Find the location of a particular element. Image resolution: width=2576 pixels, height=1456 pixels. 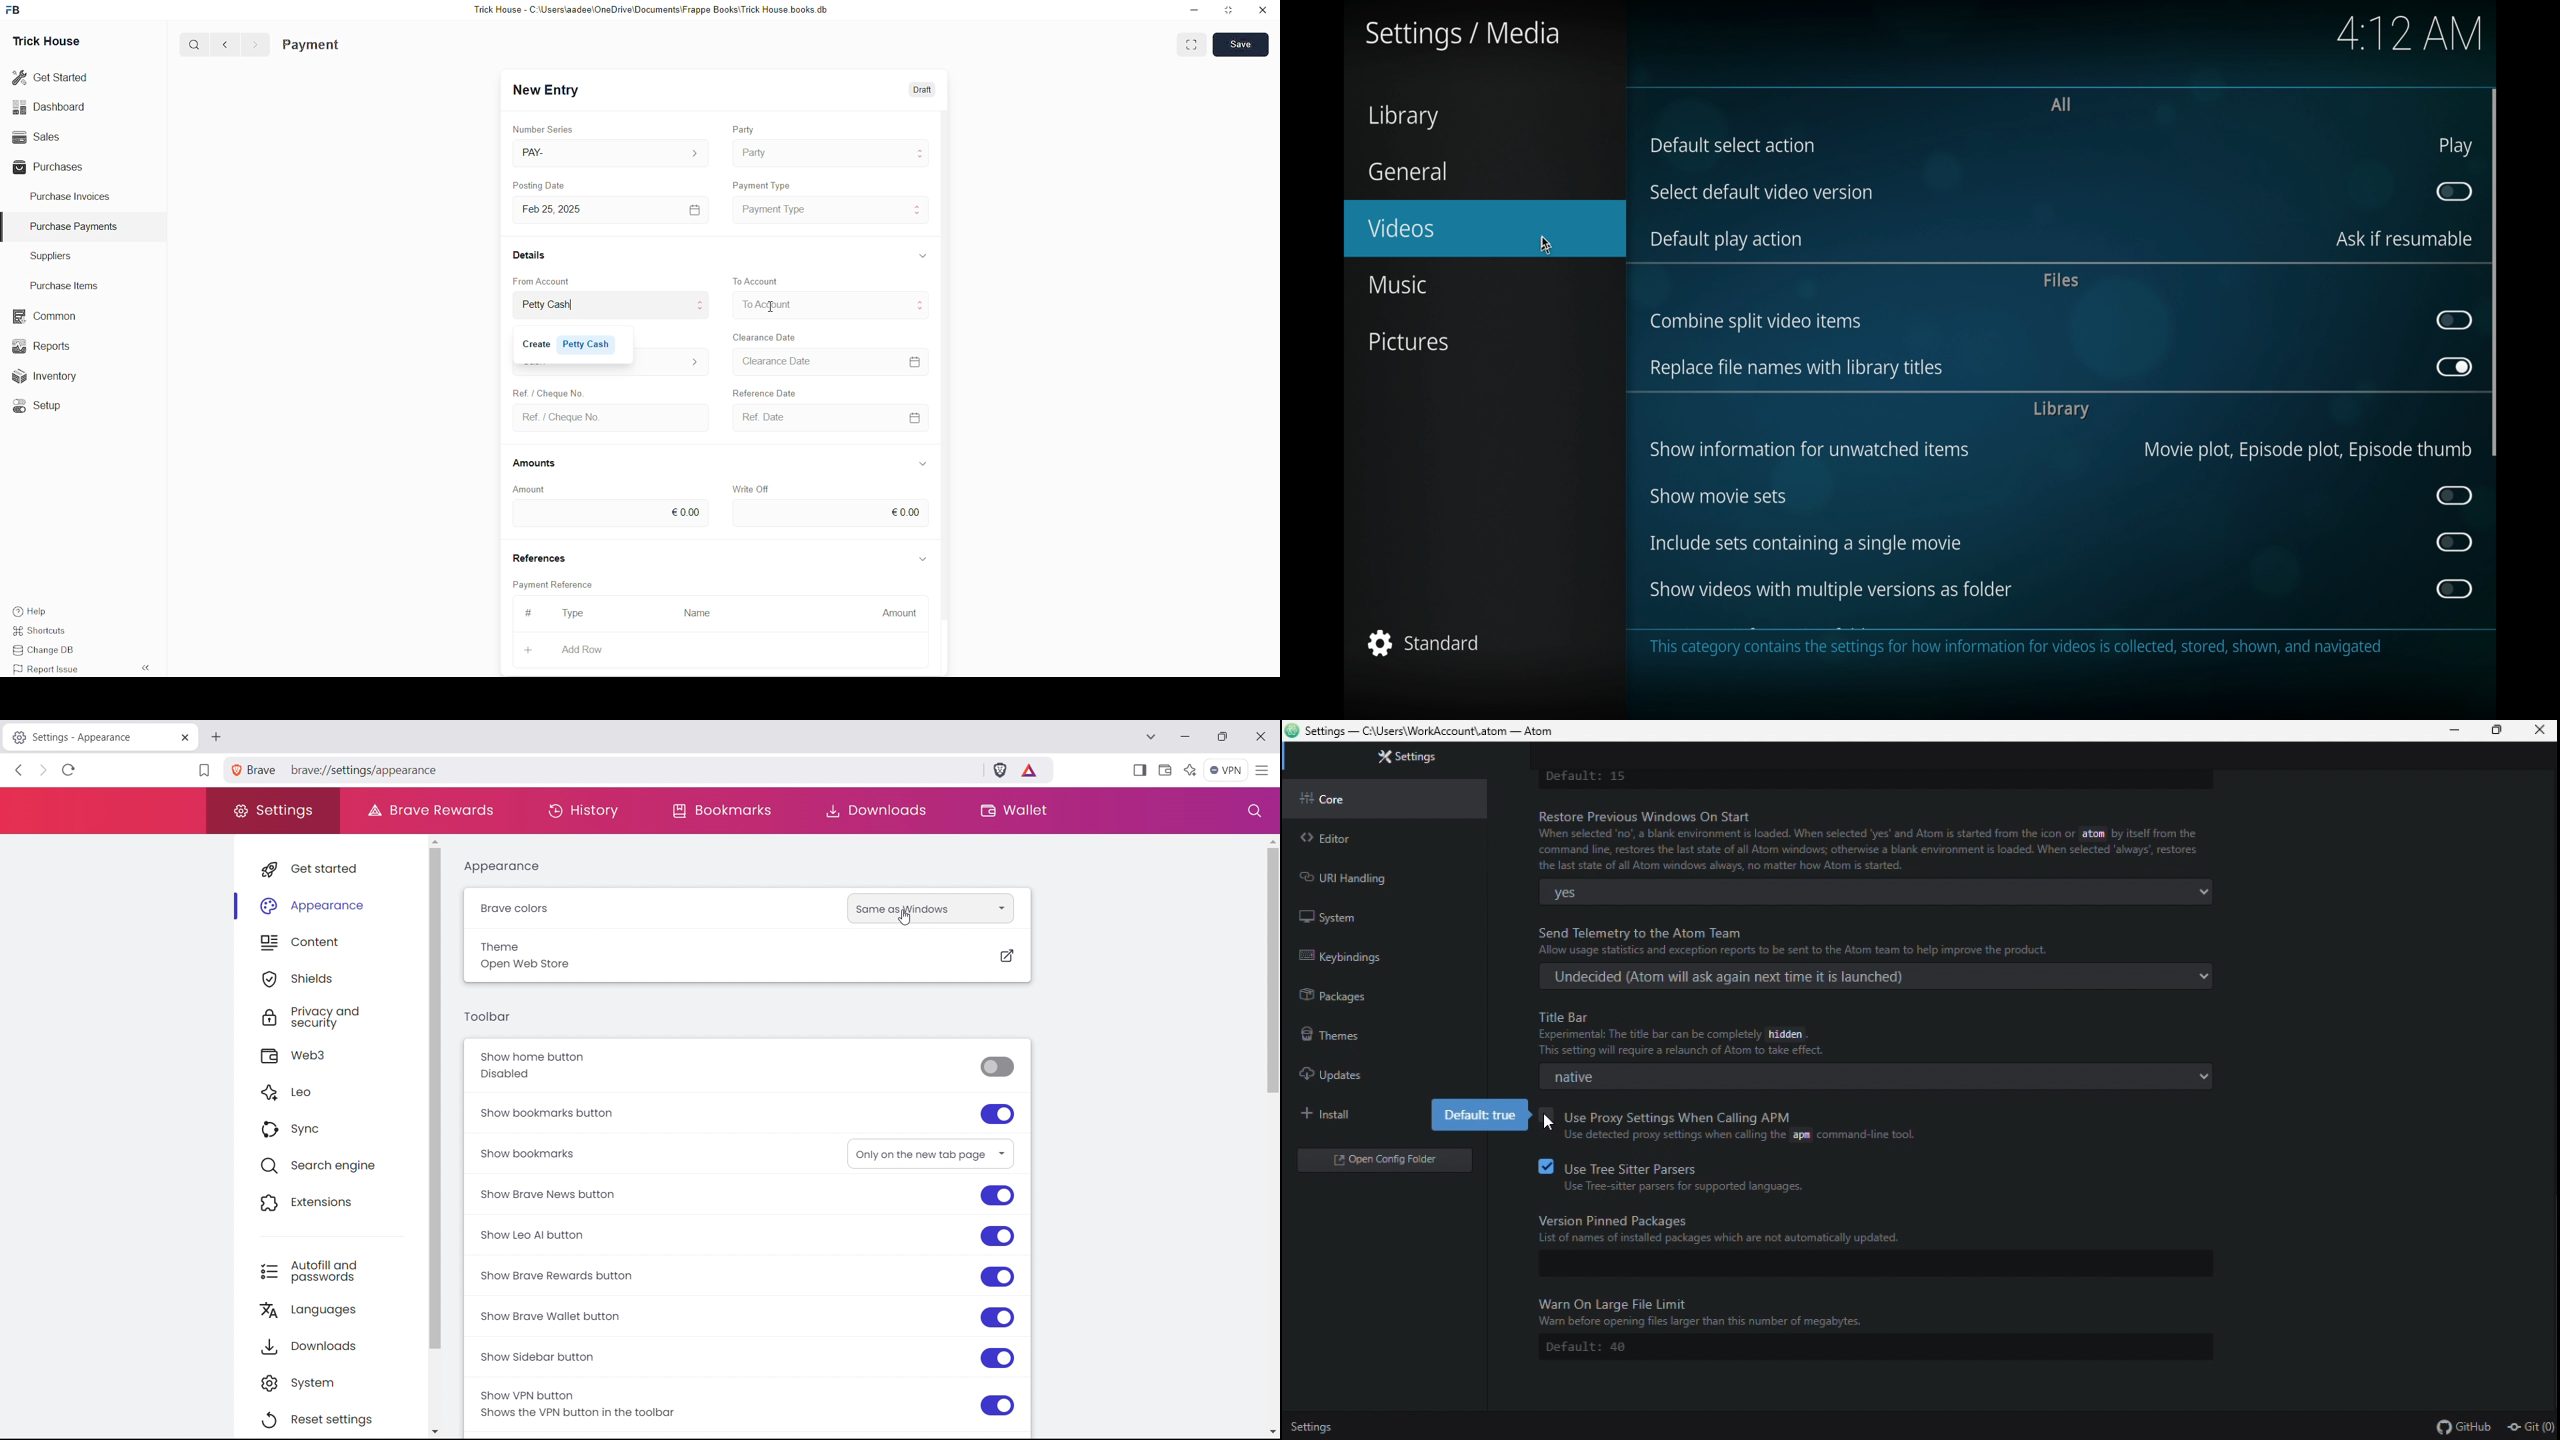

 is located at coordinates (923, 463).